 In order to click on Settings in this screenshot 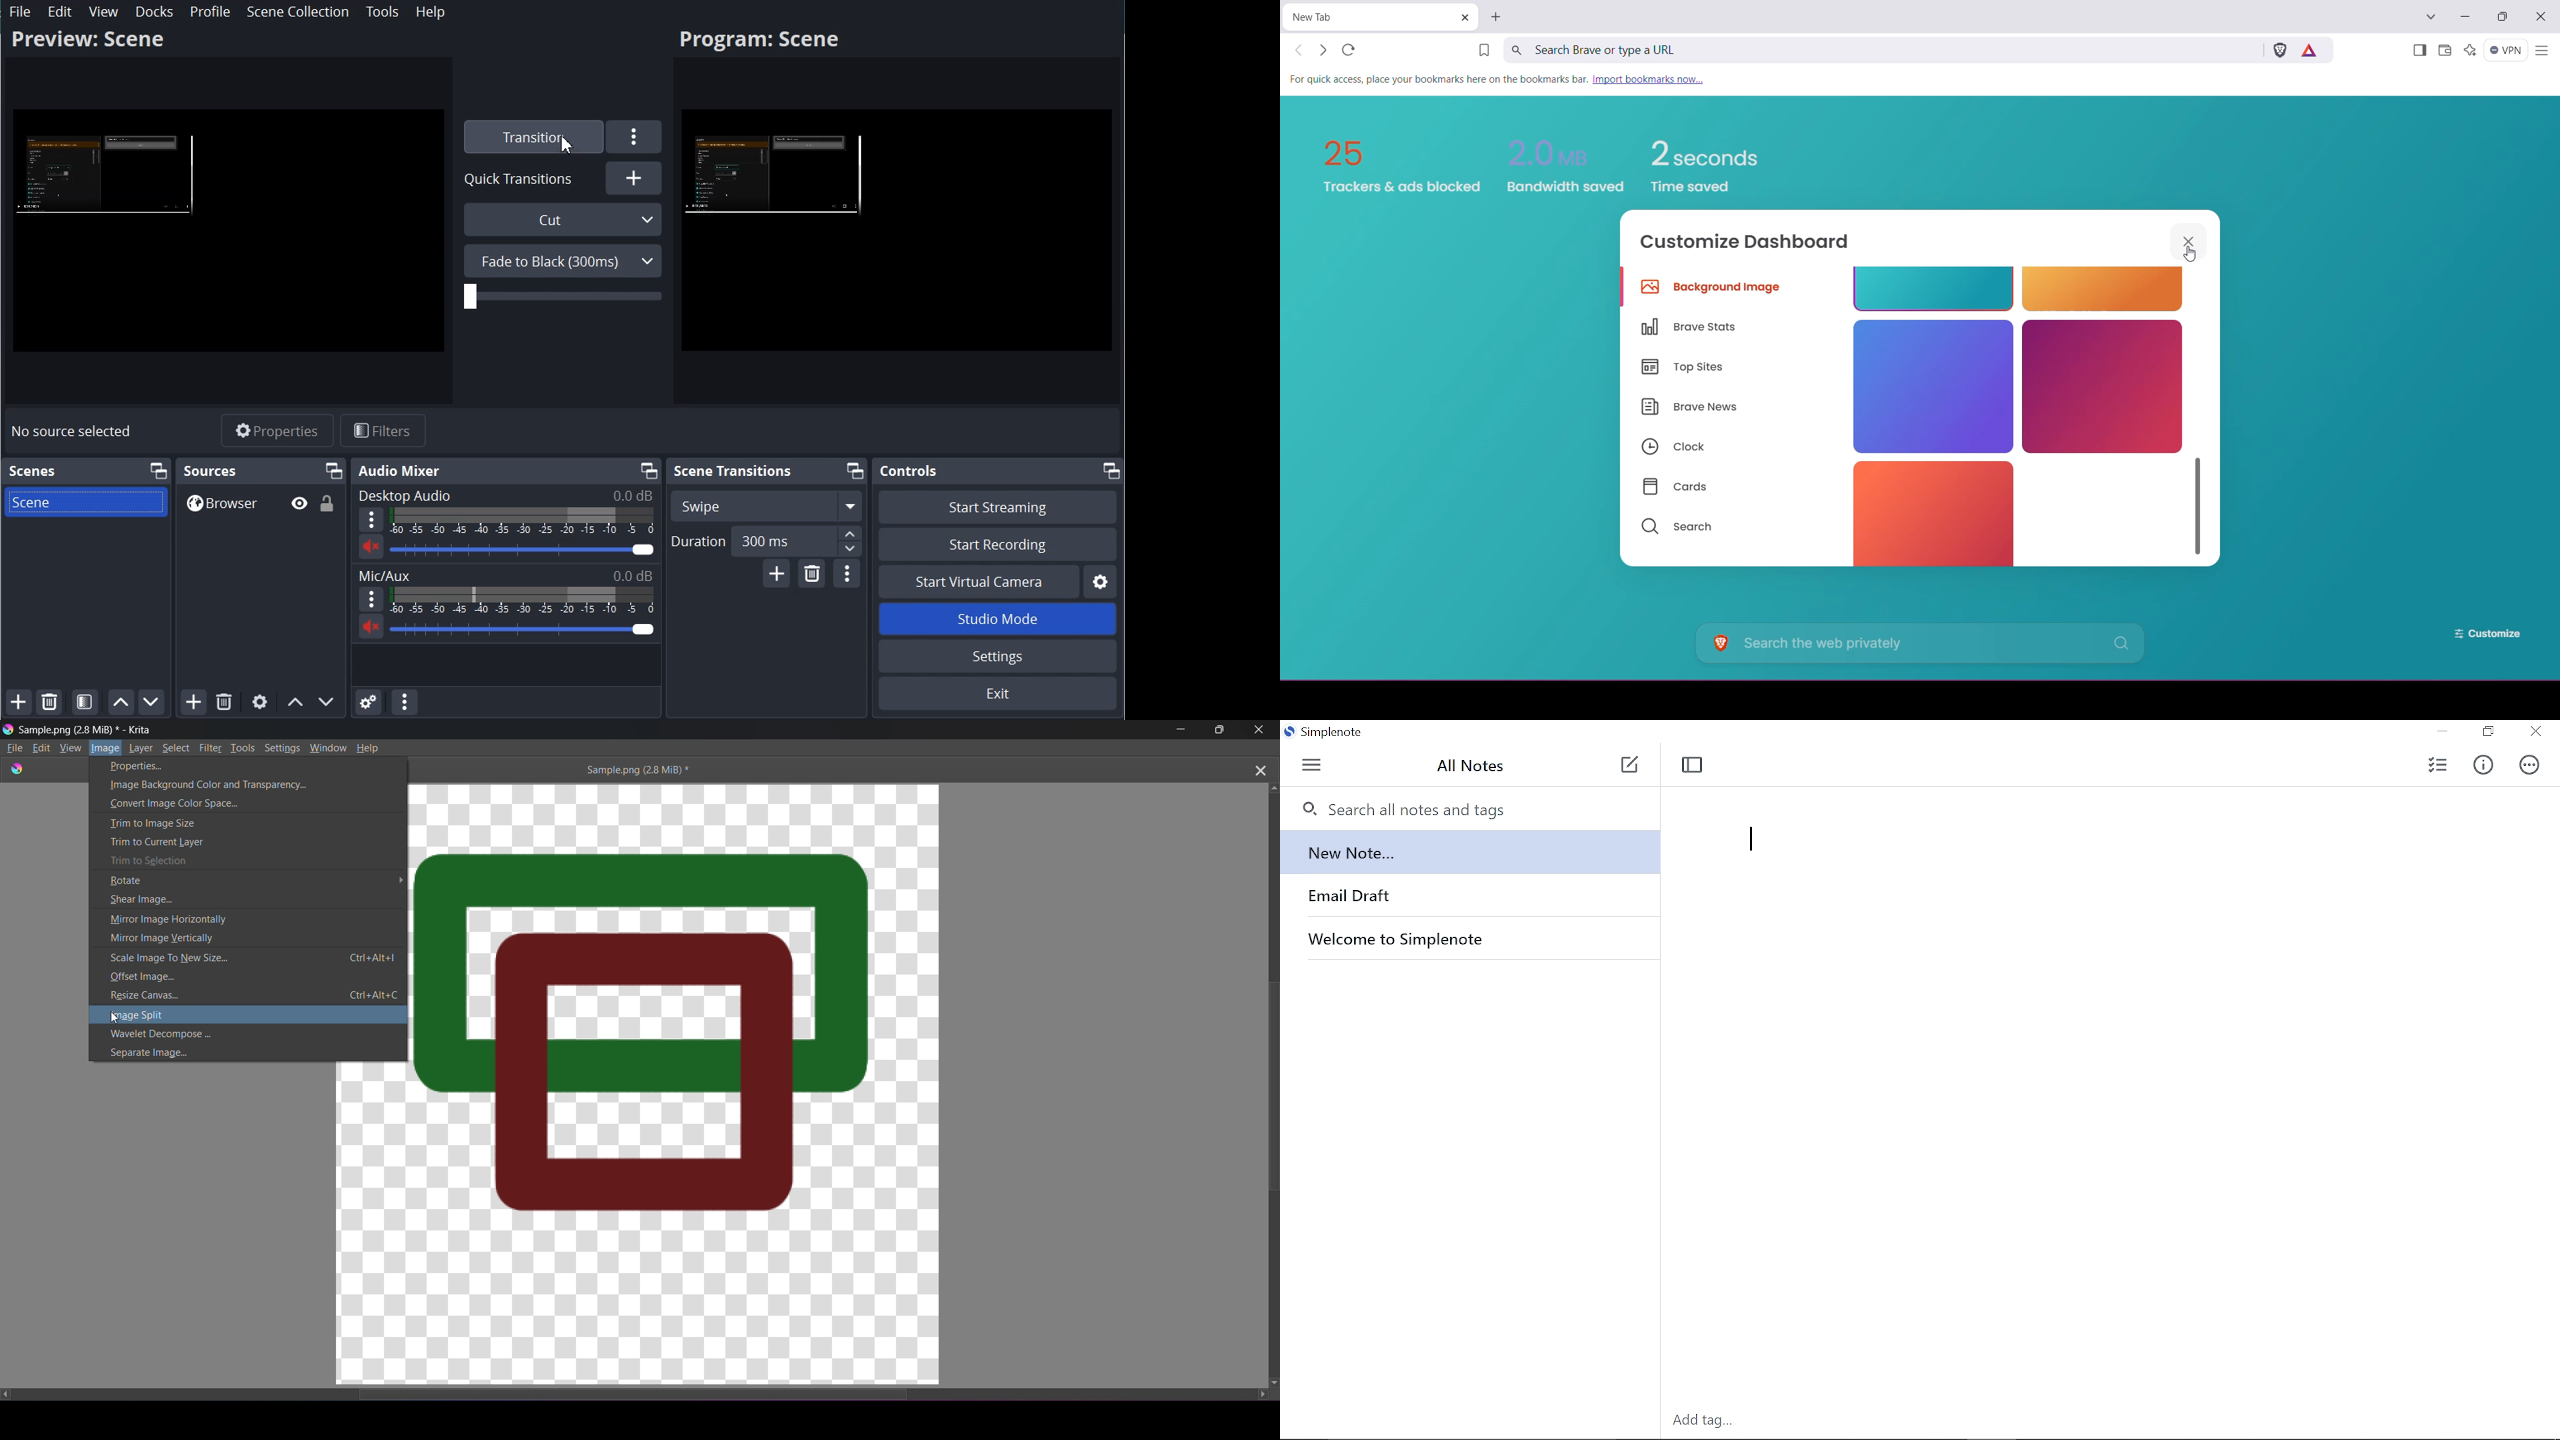, I will do `click(1102, 581)`.